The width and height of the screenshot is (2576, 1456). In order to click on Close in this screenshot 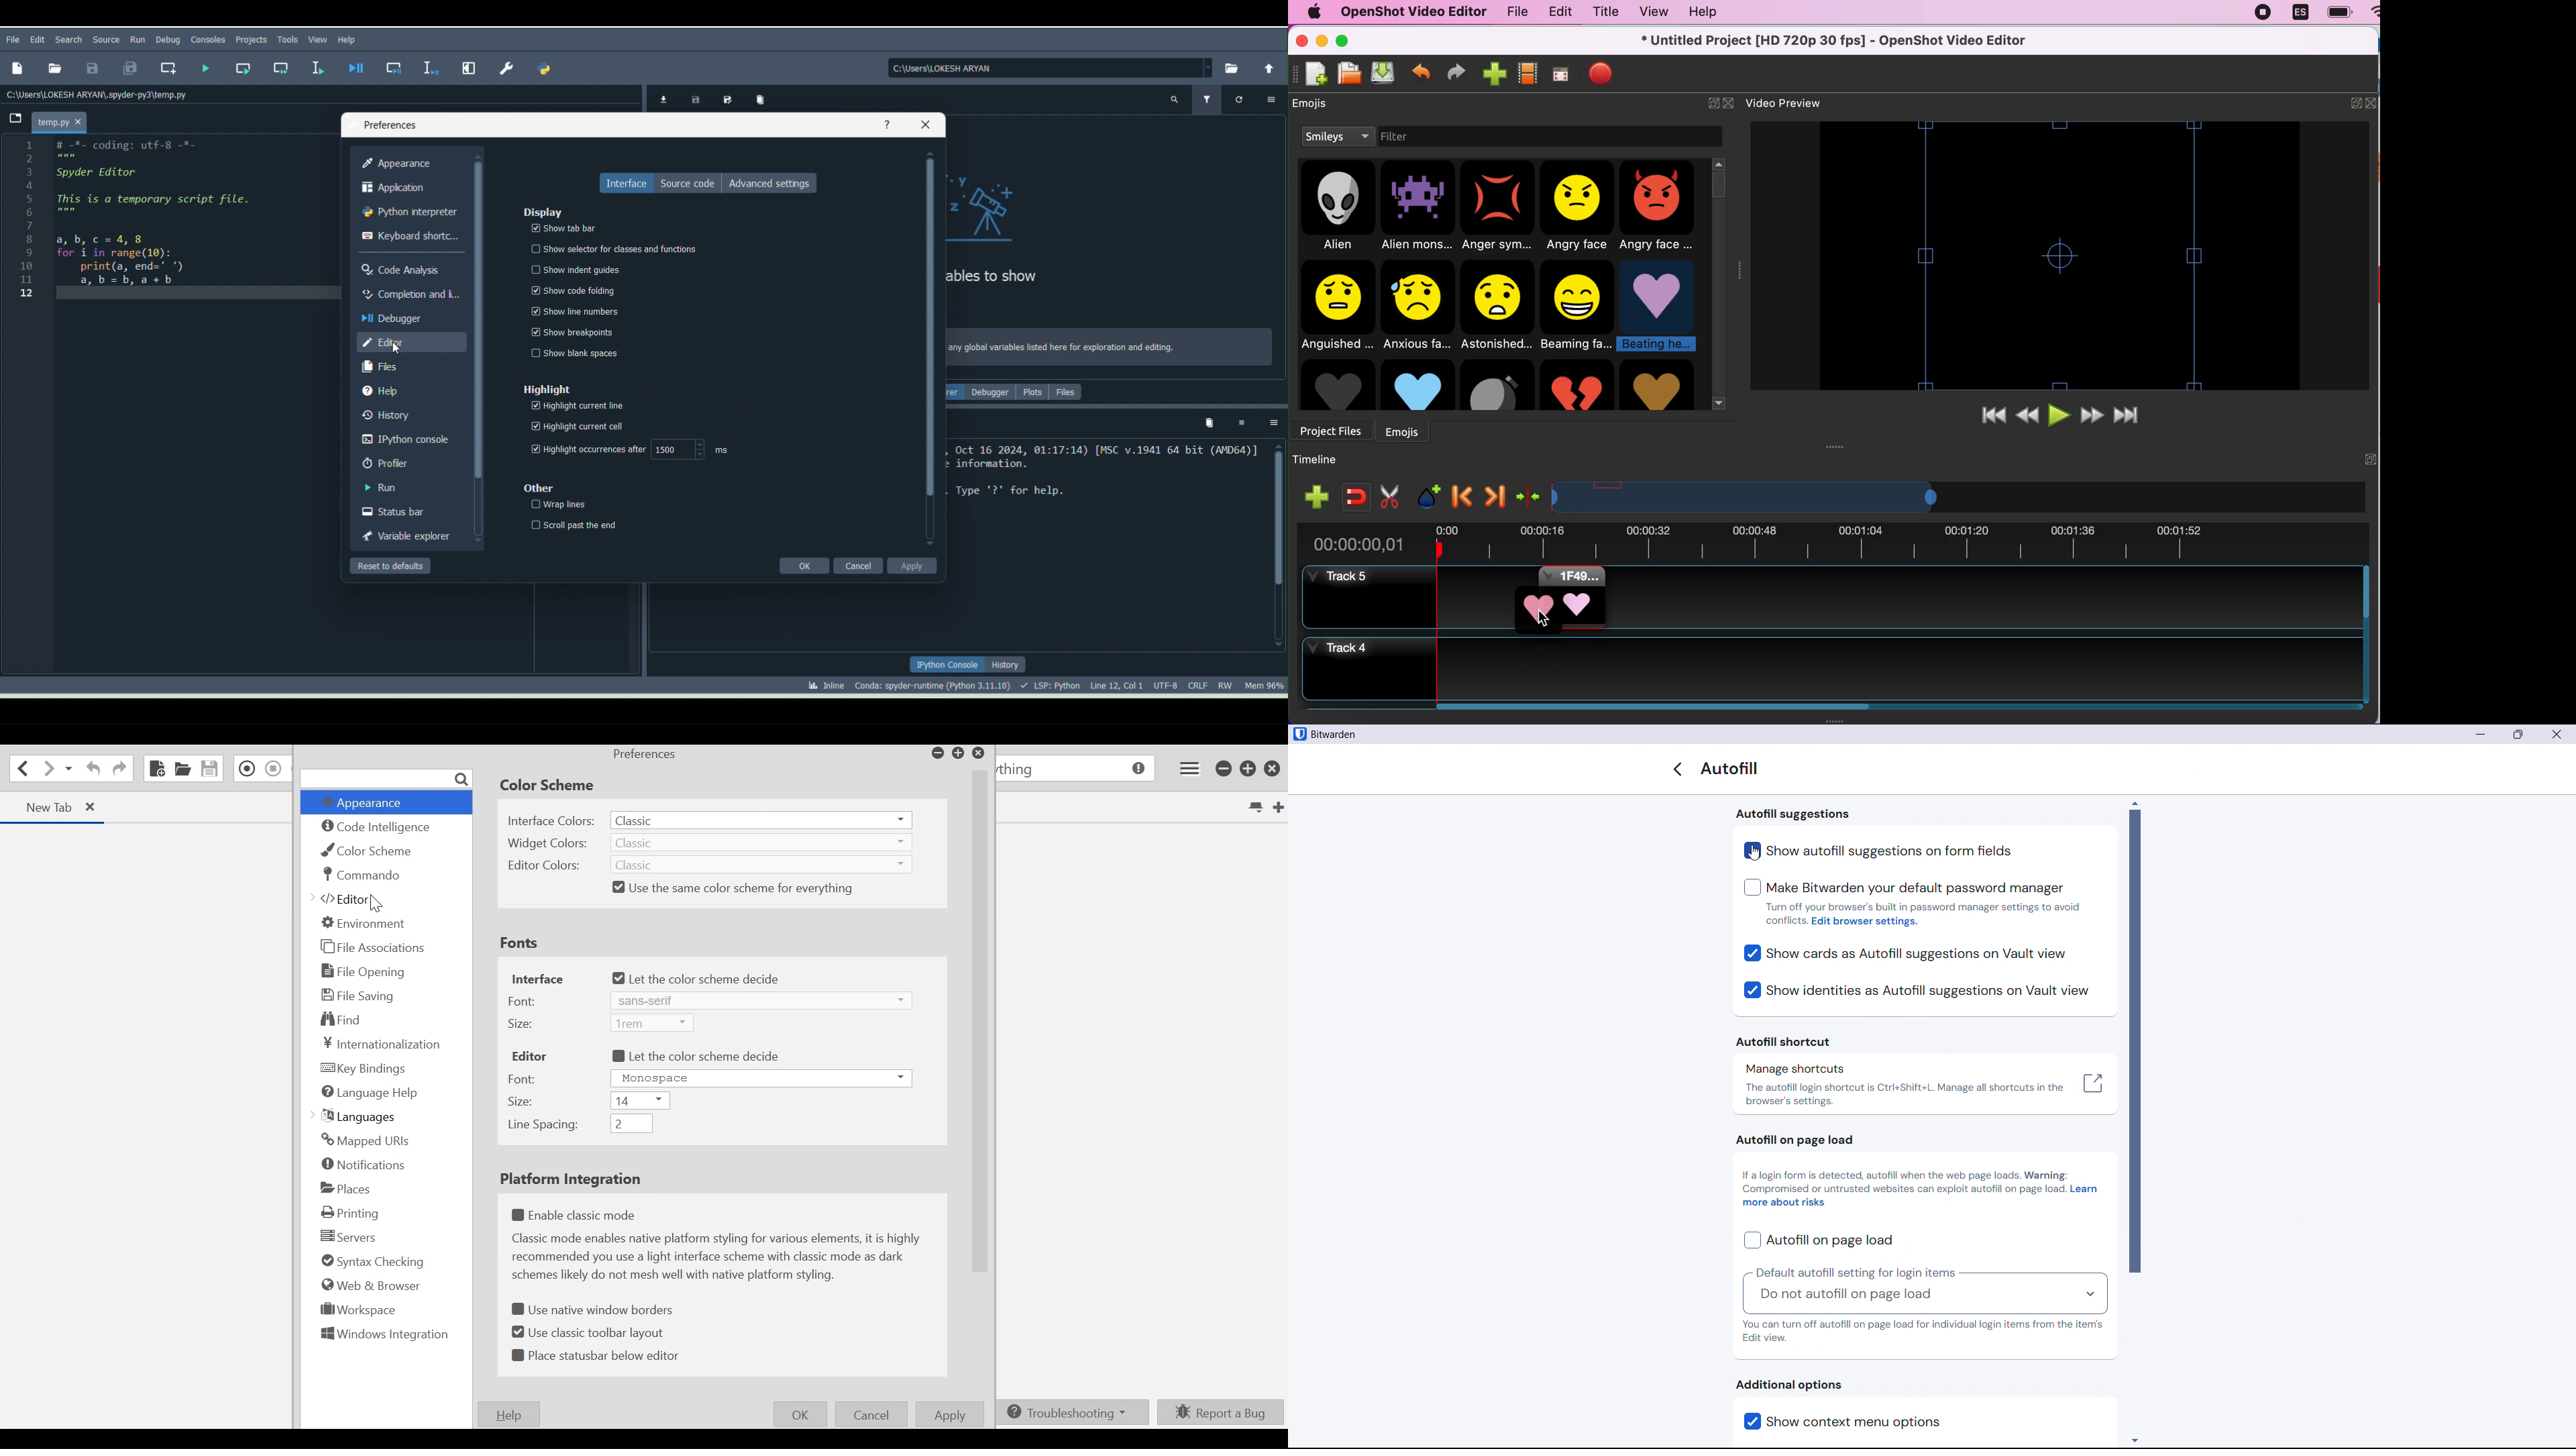, I will do `click(924, 126)`.